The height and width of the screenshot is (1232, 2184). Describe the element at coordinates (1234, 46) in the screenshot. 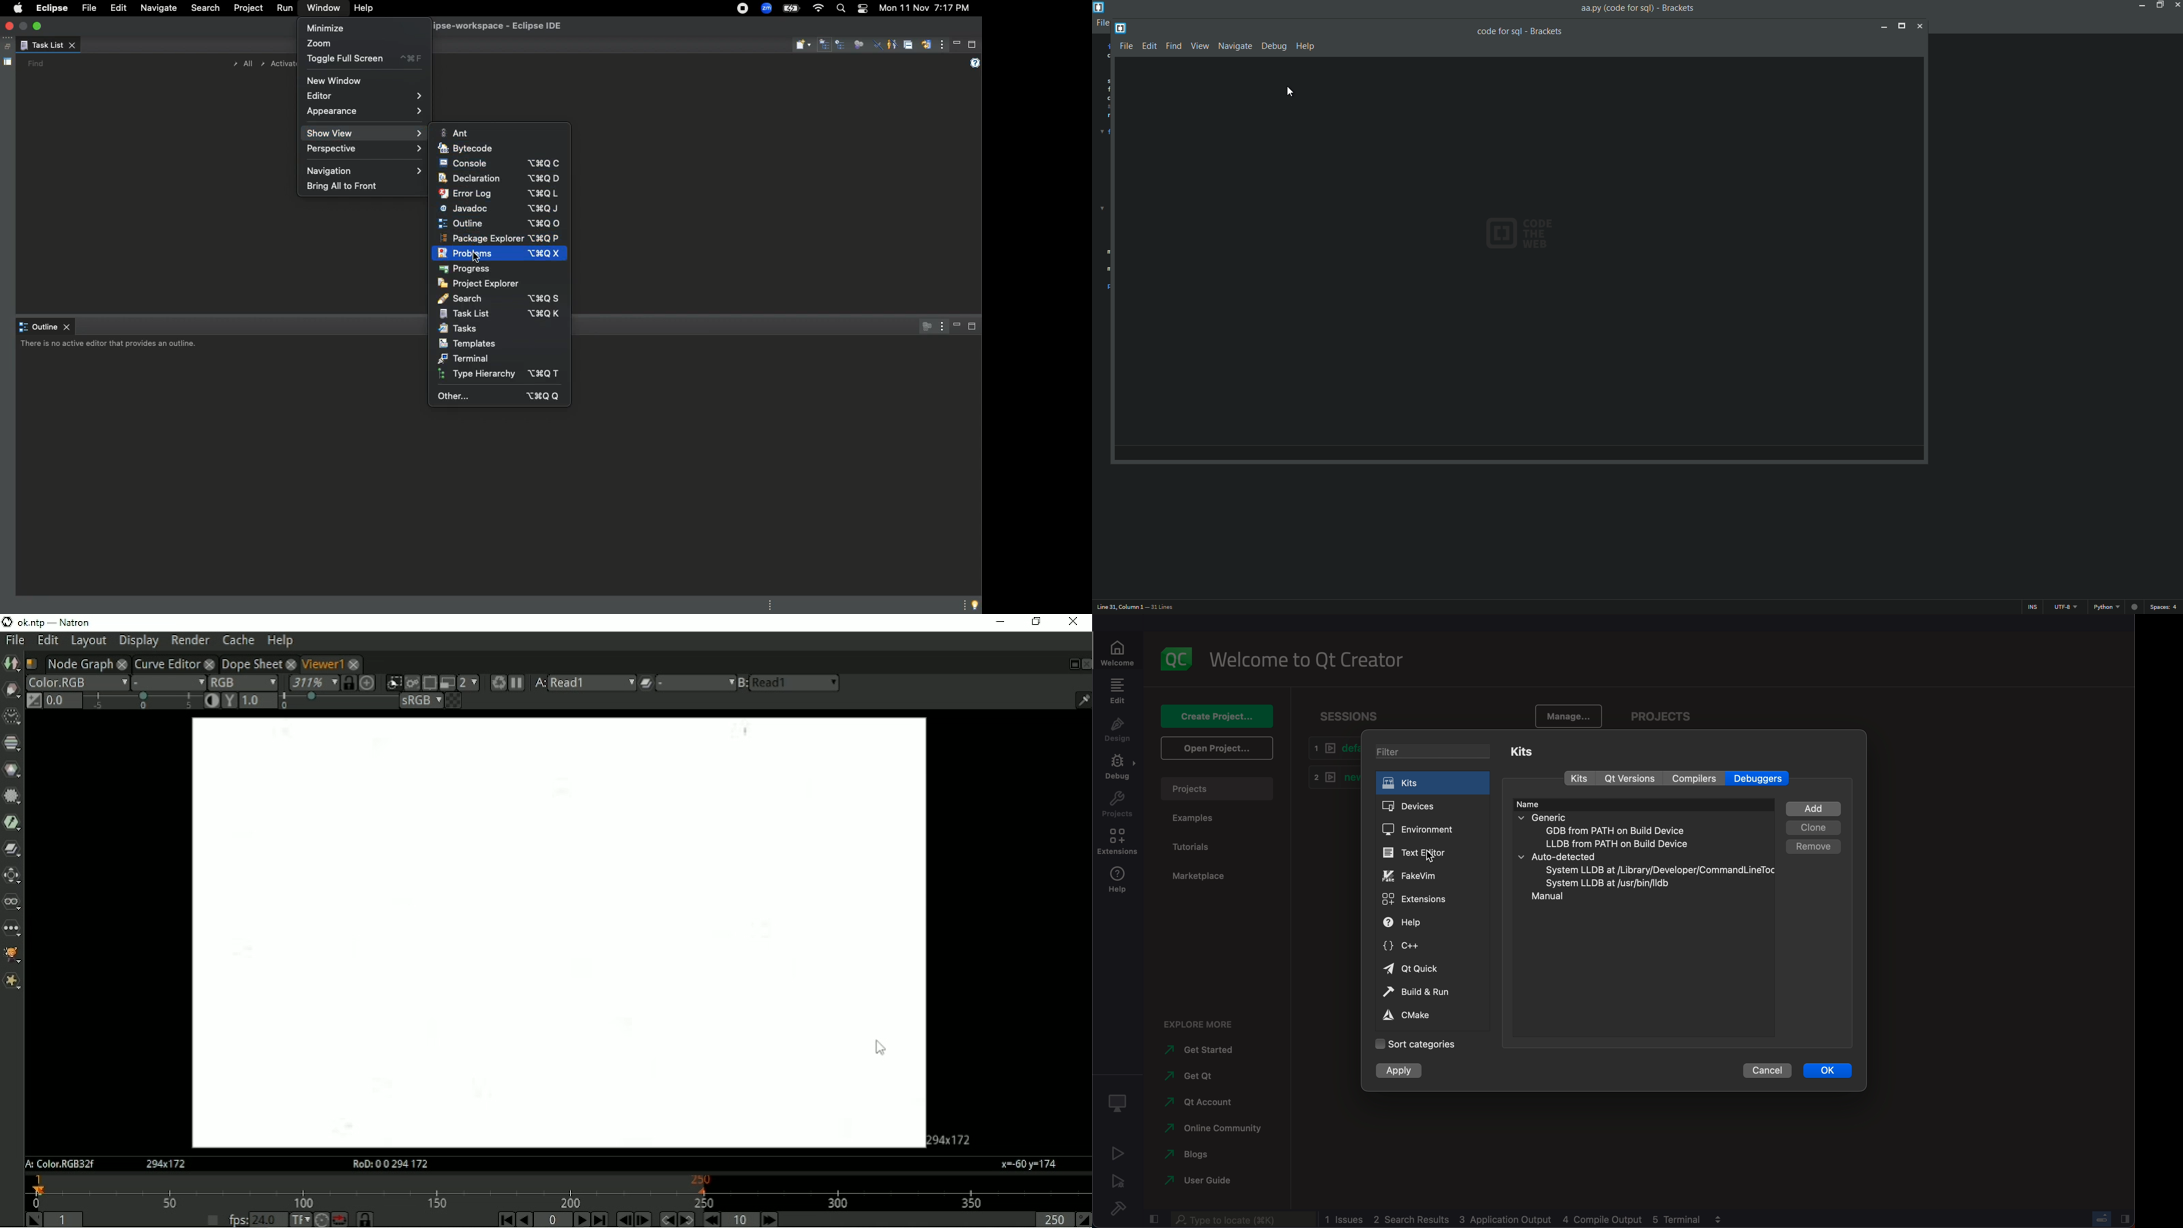

I see `Navigation` at that location.